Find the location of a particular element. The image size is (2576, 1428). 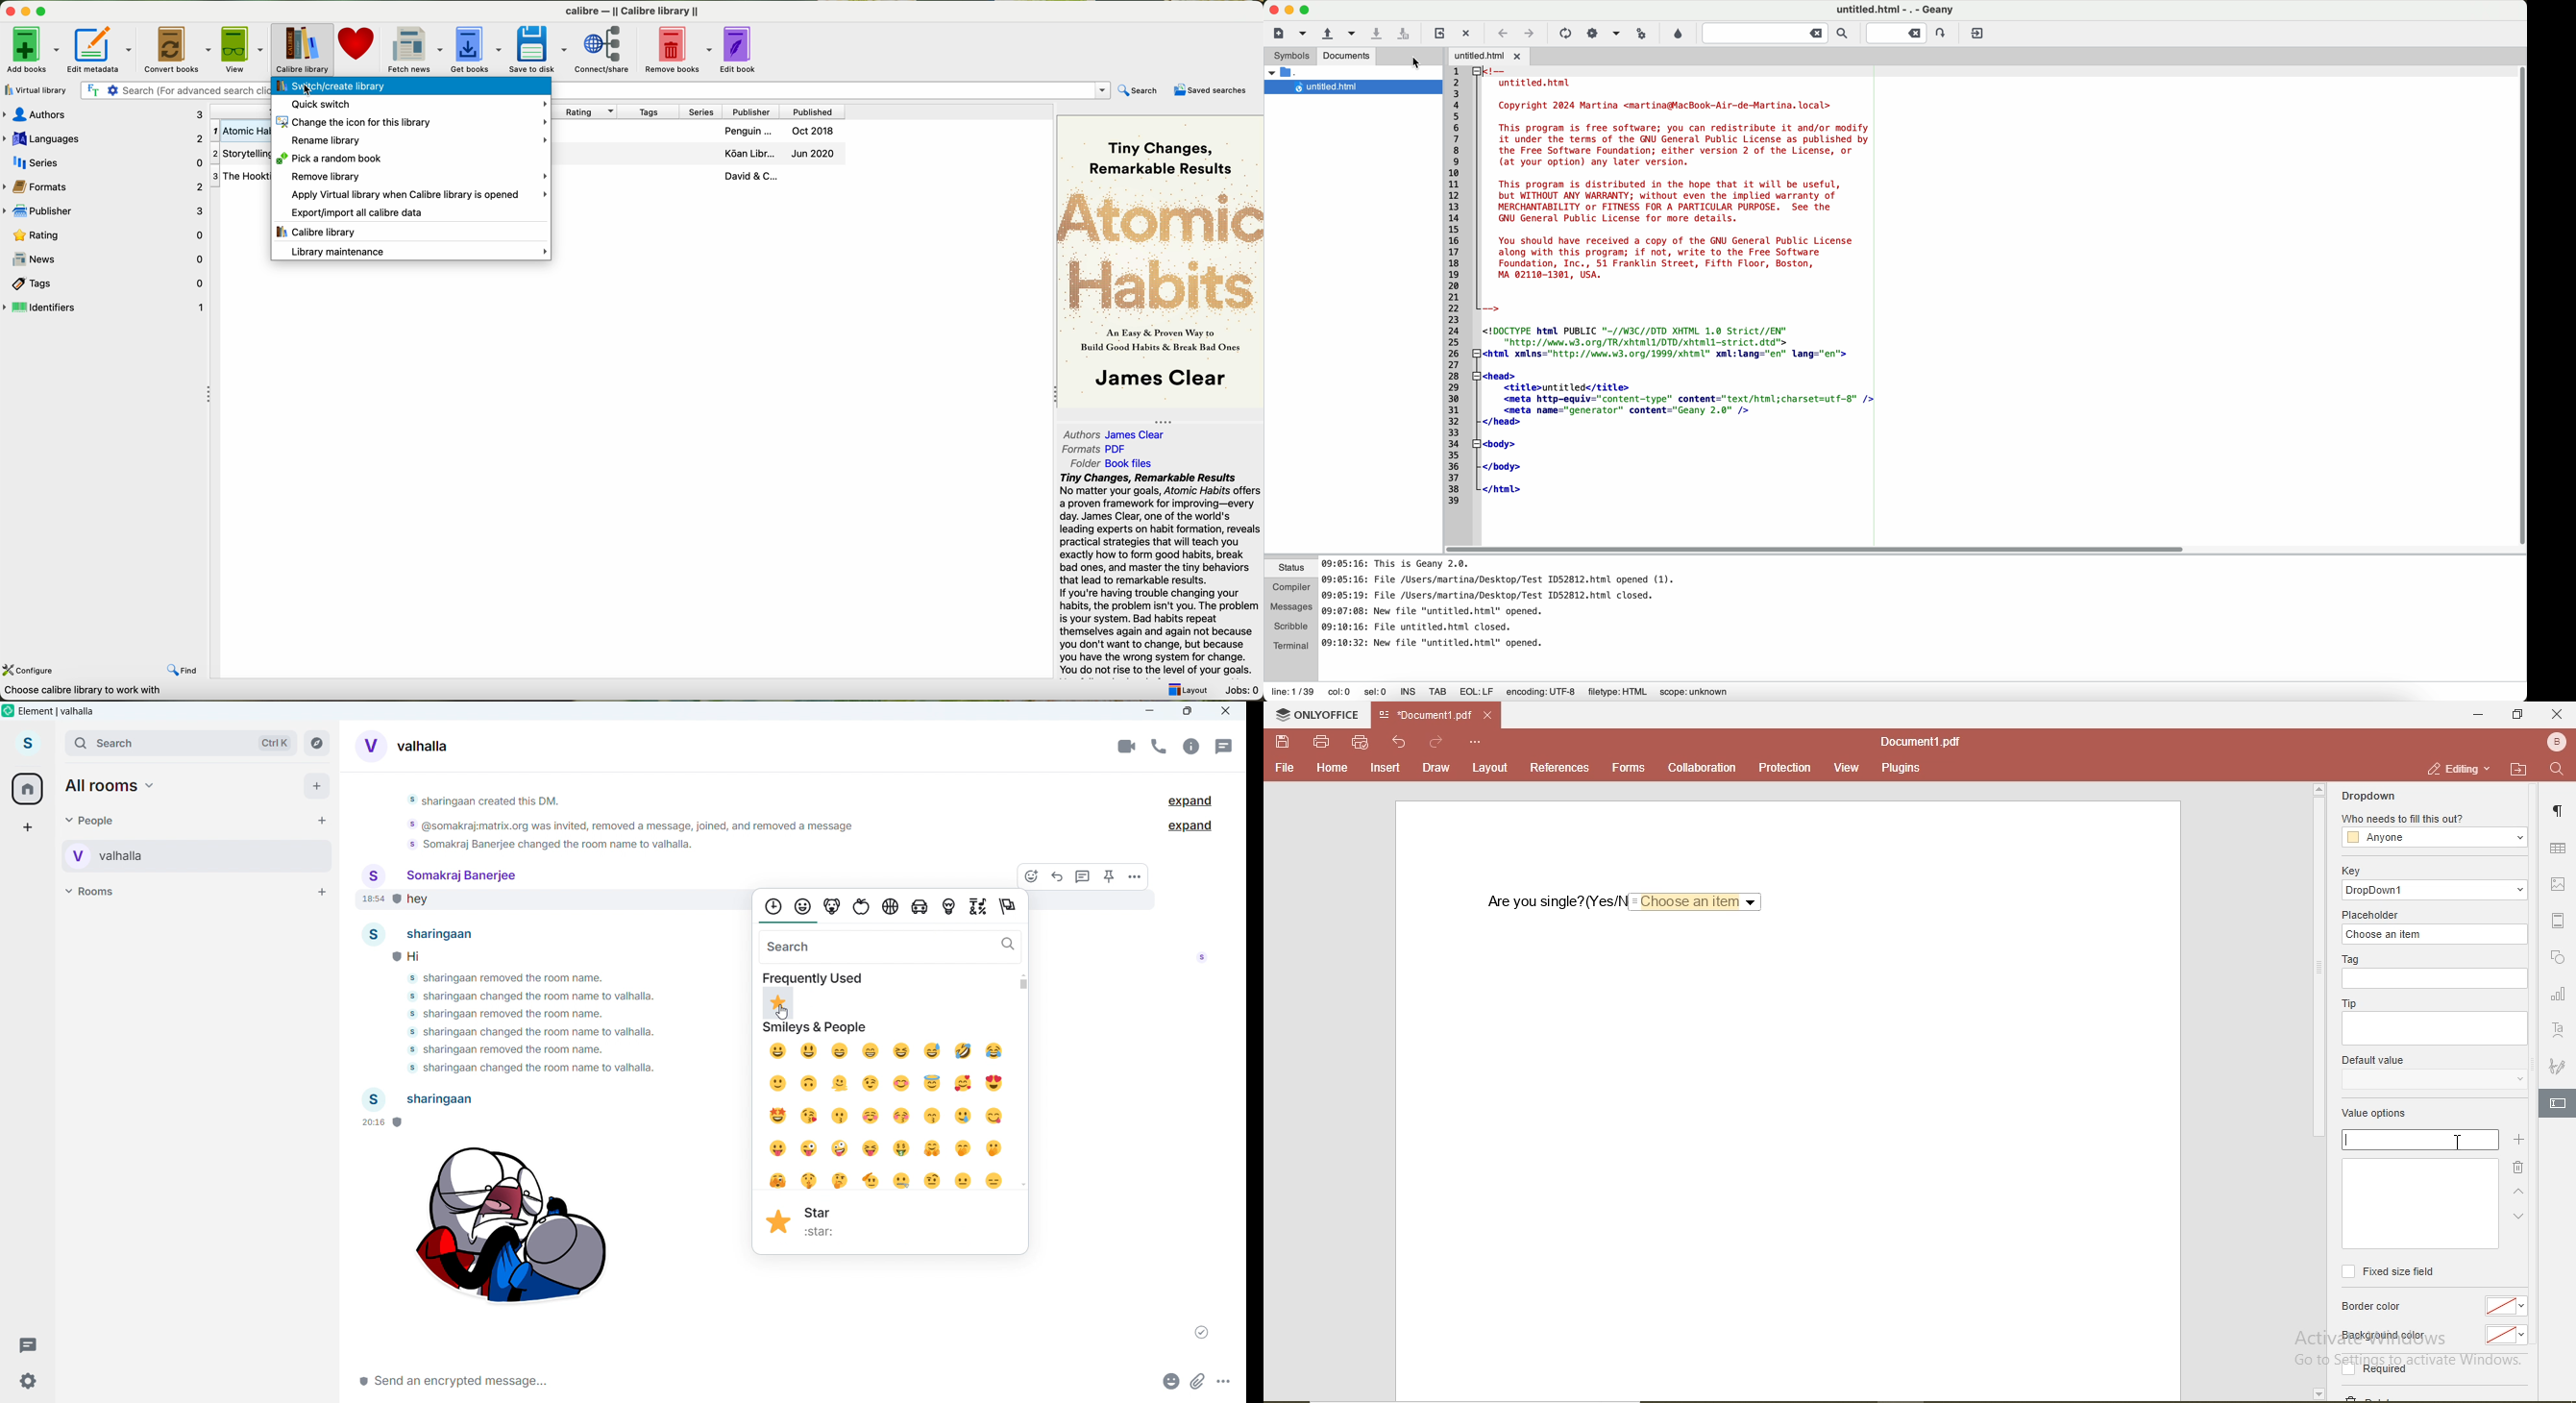

Scrollbar is located at coordinates (1024, 984).